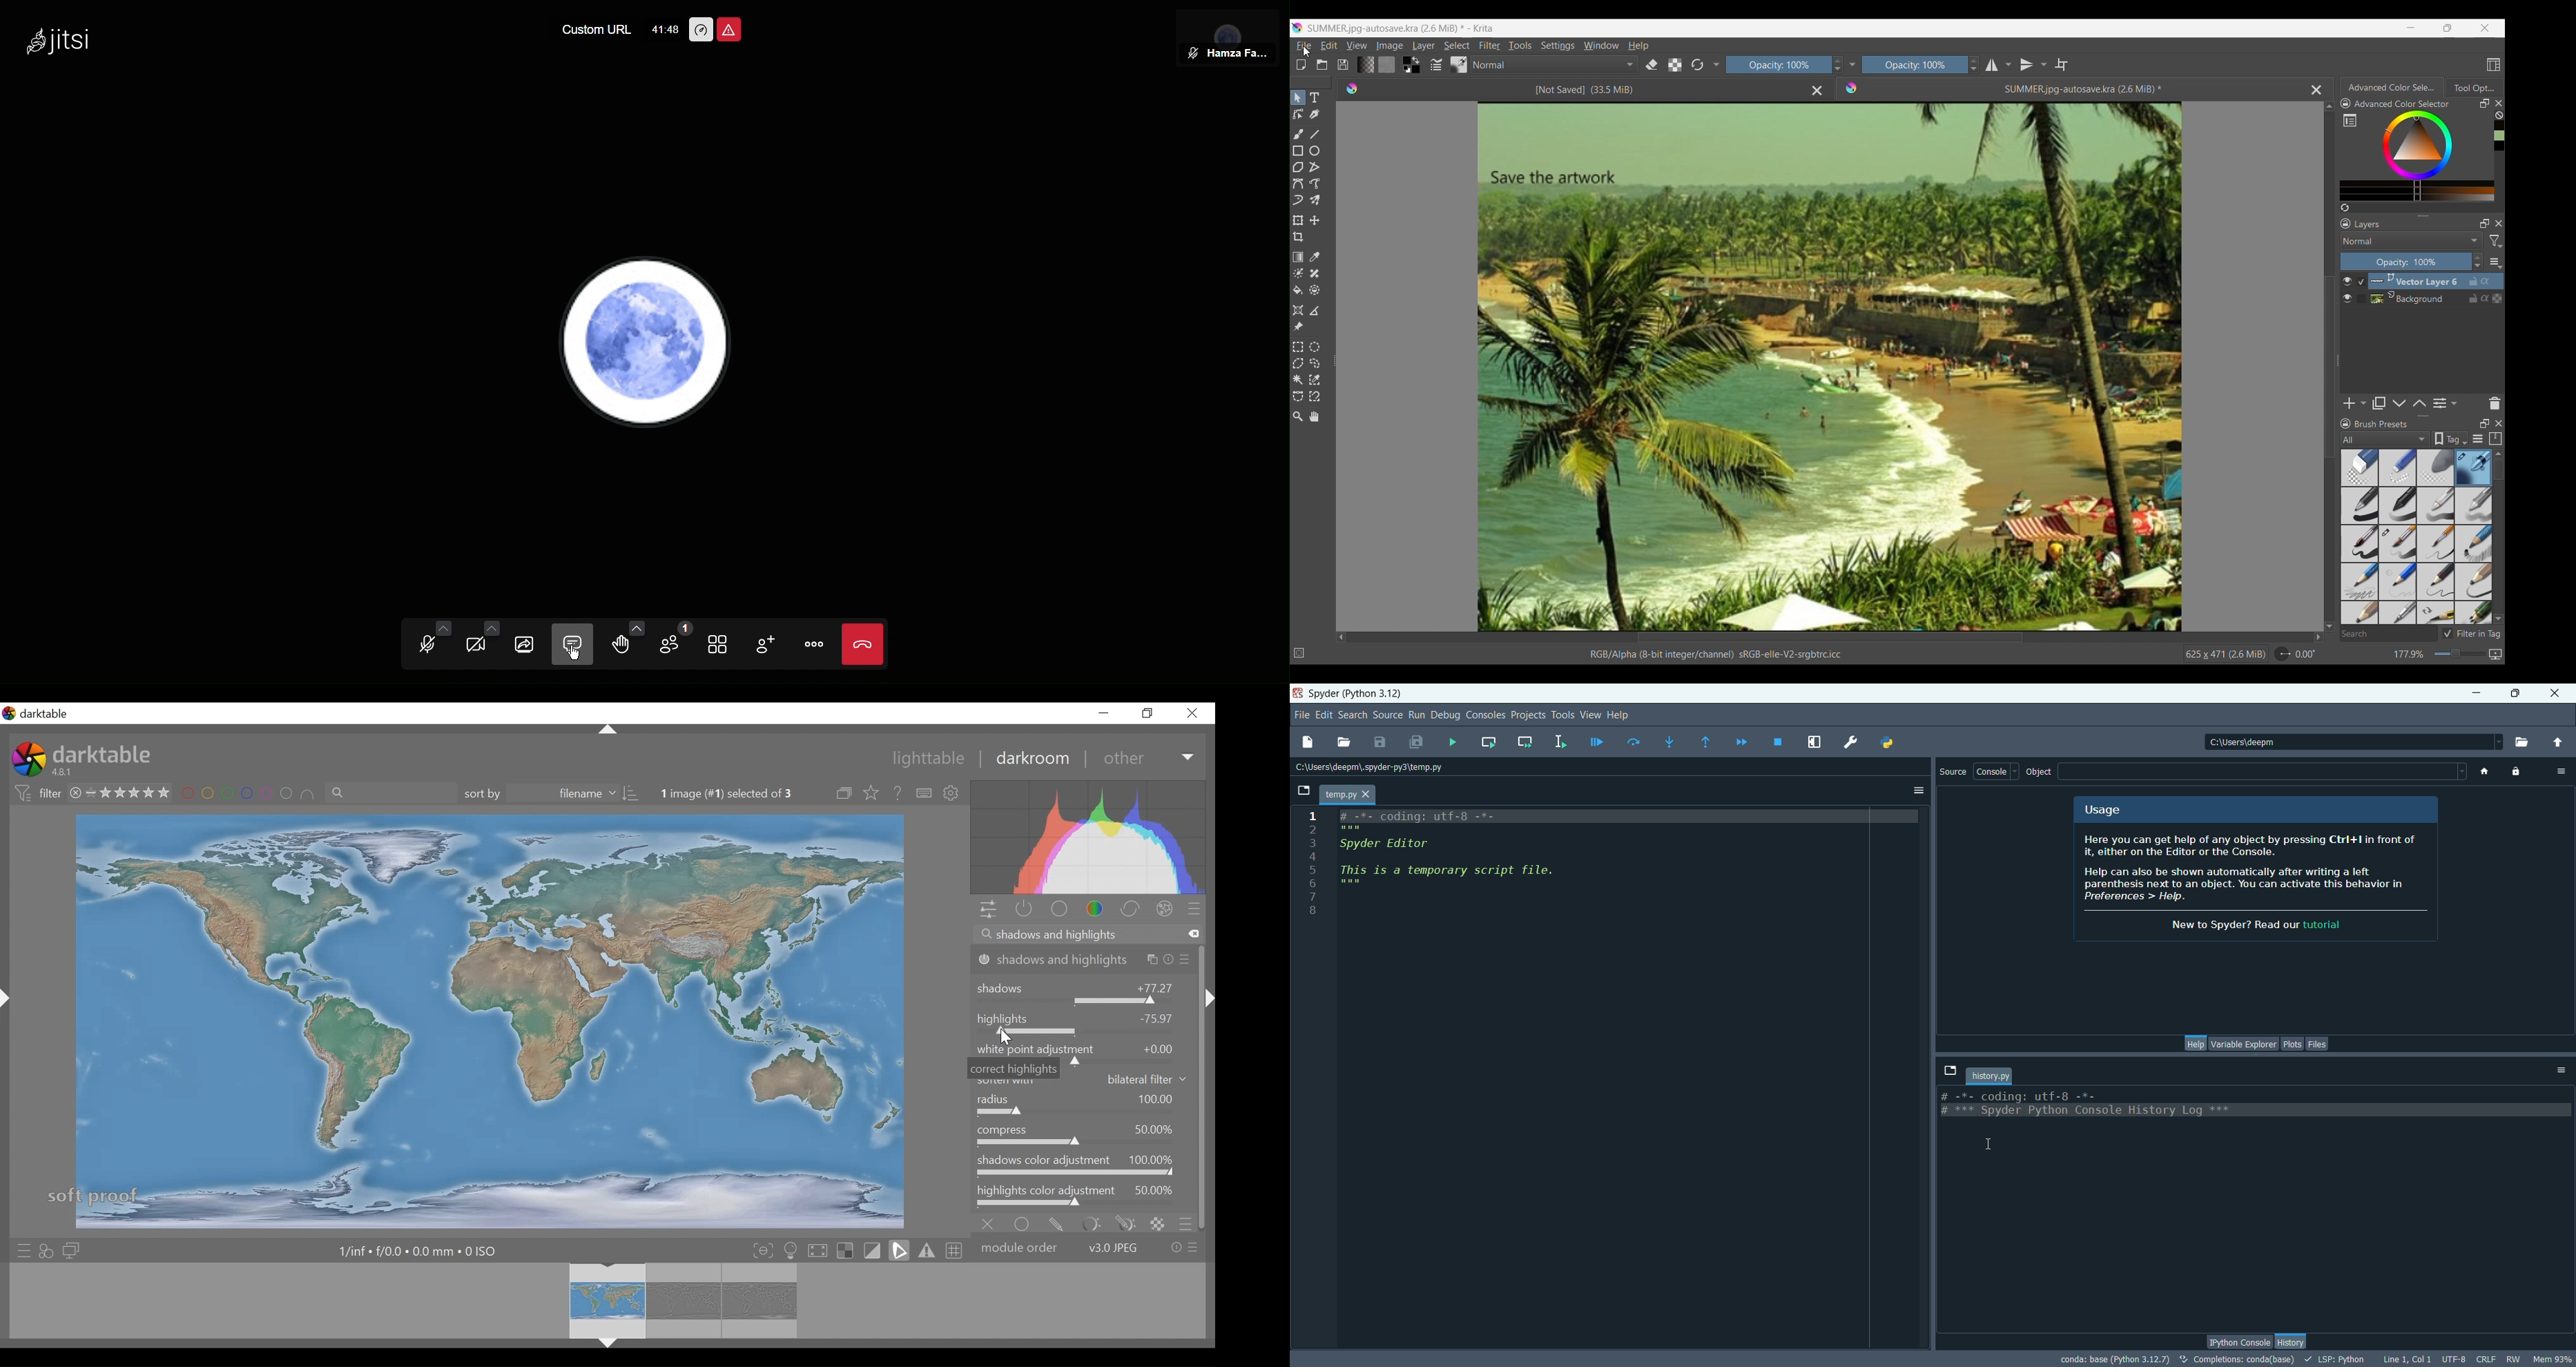 This screenshot has width=2576, height=1372. Describe the element at coordinates (2381, 424) in the screenshot. I see `Title of panel` at that location.